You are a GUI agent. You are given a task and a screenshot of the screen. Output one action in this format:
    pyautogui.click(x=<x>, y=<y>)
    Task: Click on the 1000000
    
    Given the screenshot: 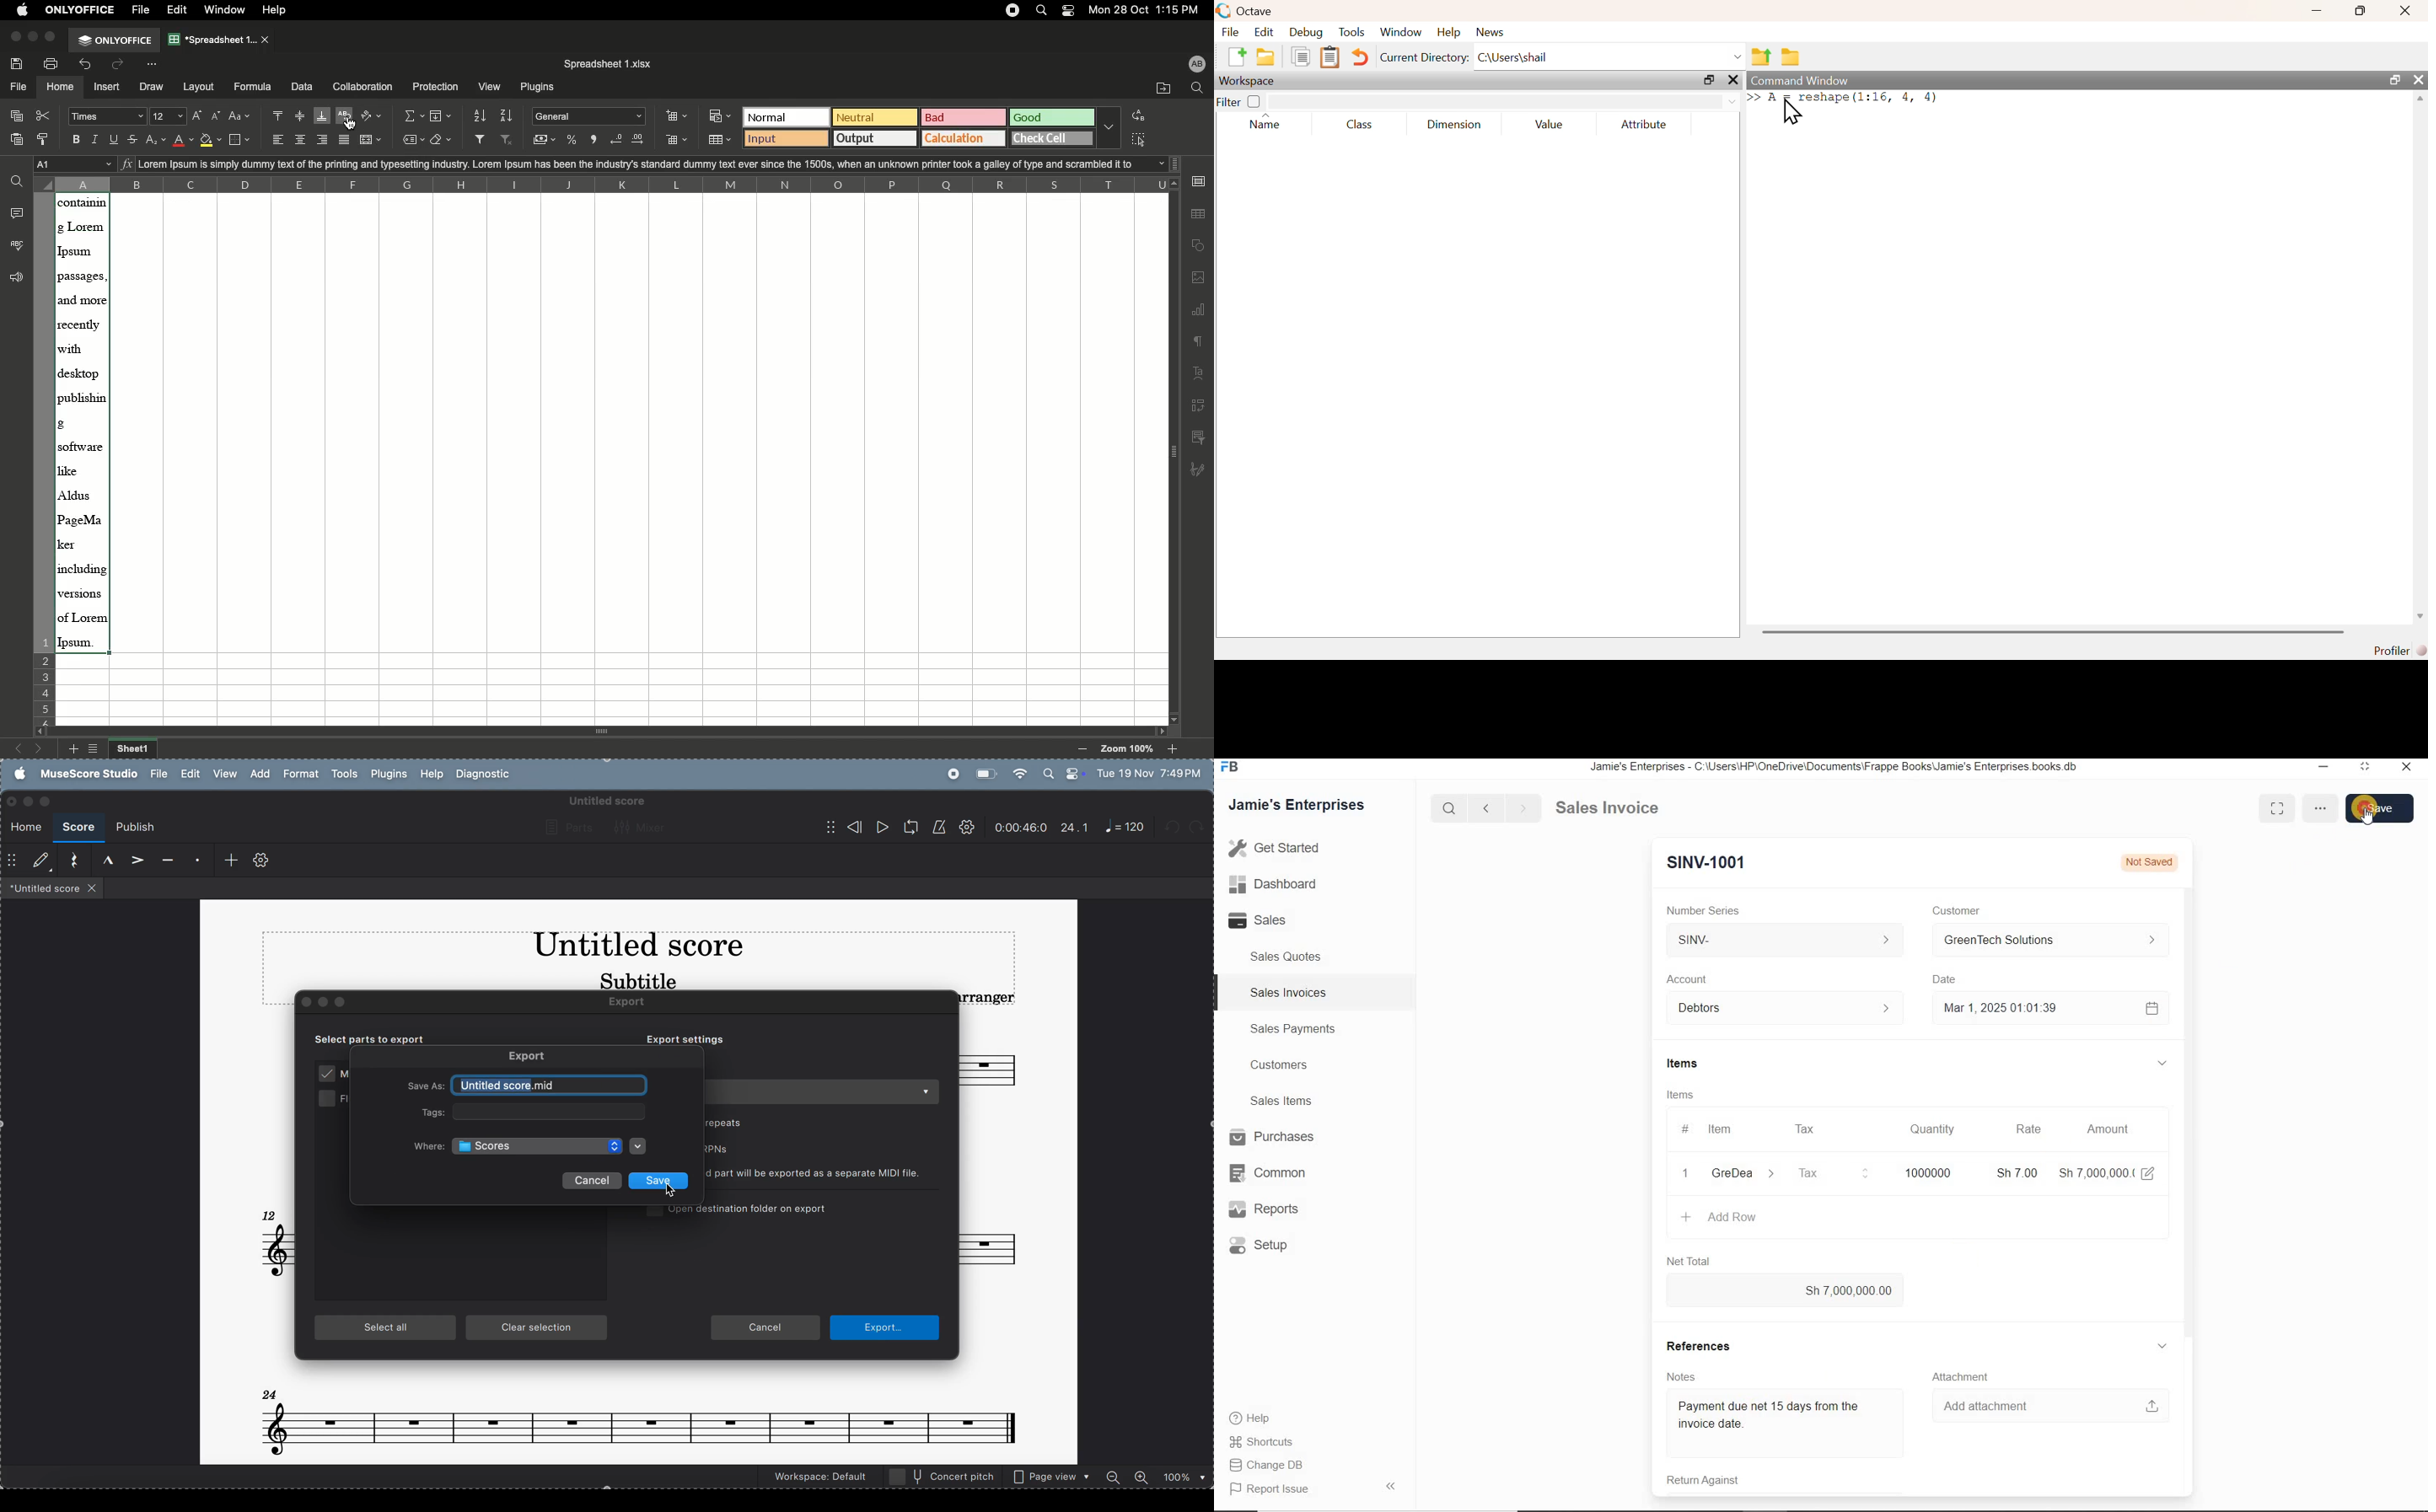 What is the action you would take?
    pyautogui.click(x=1926, y=1172)
    